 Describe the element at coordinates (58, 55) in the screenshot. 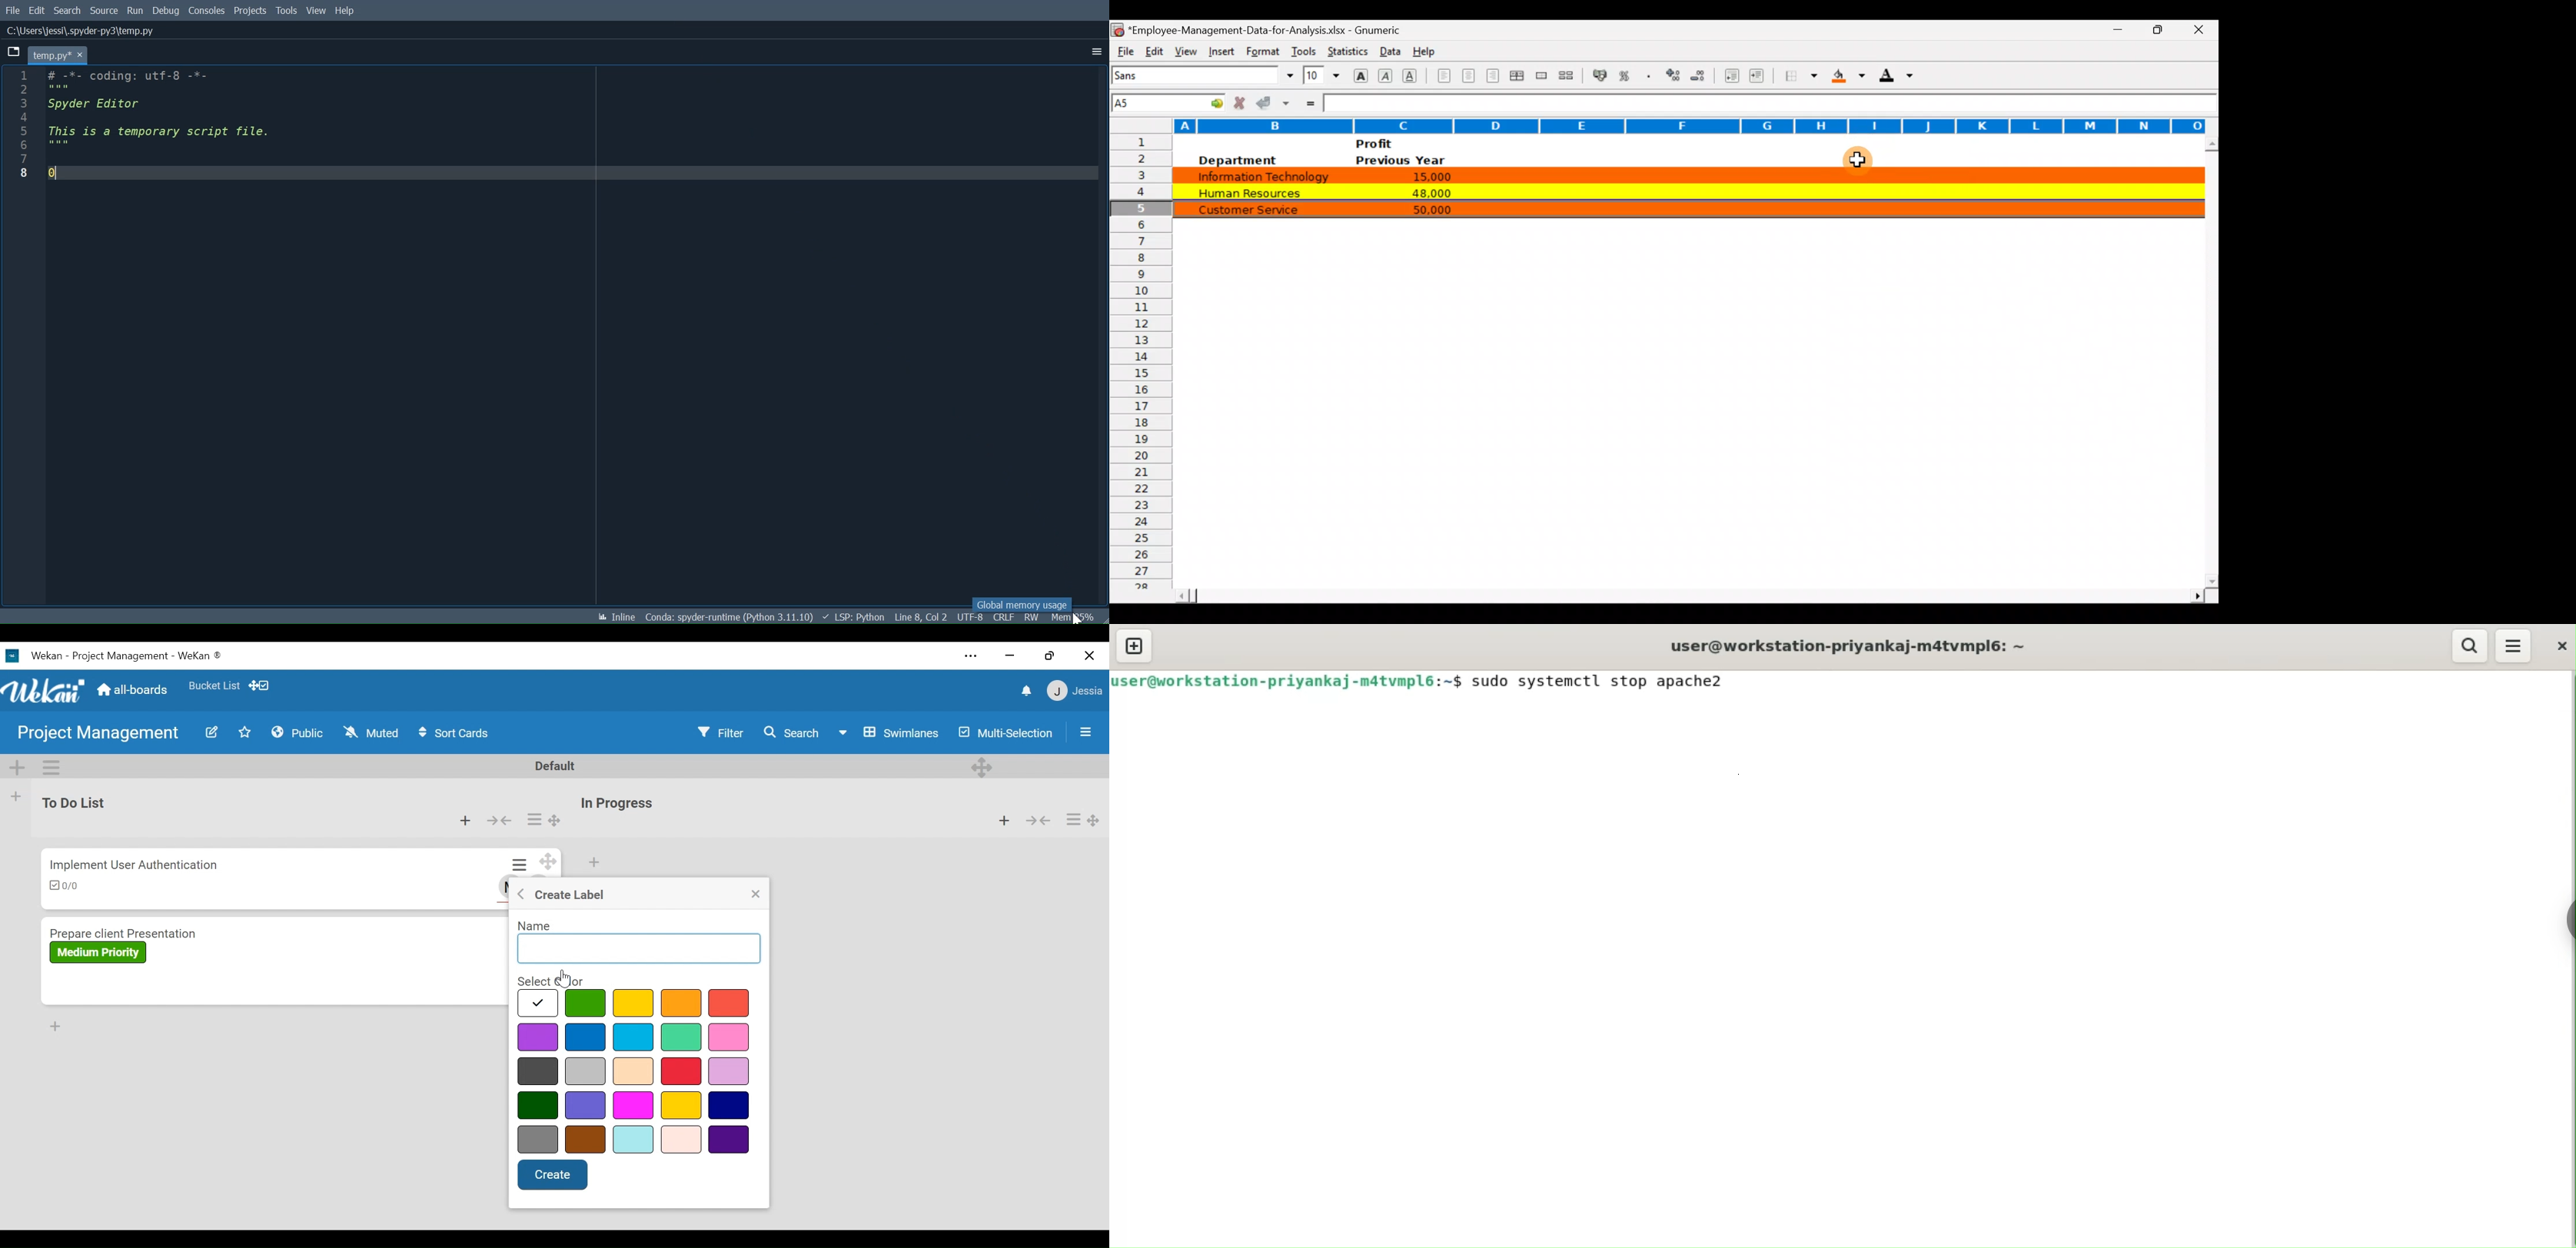

I see `temp.py` at that location.